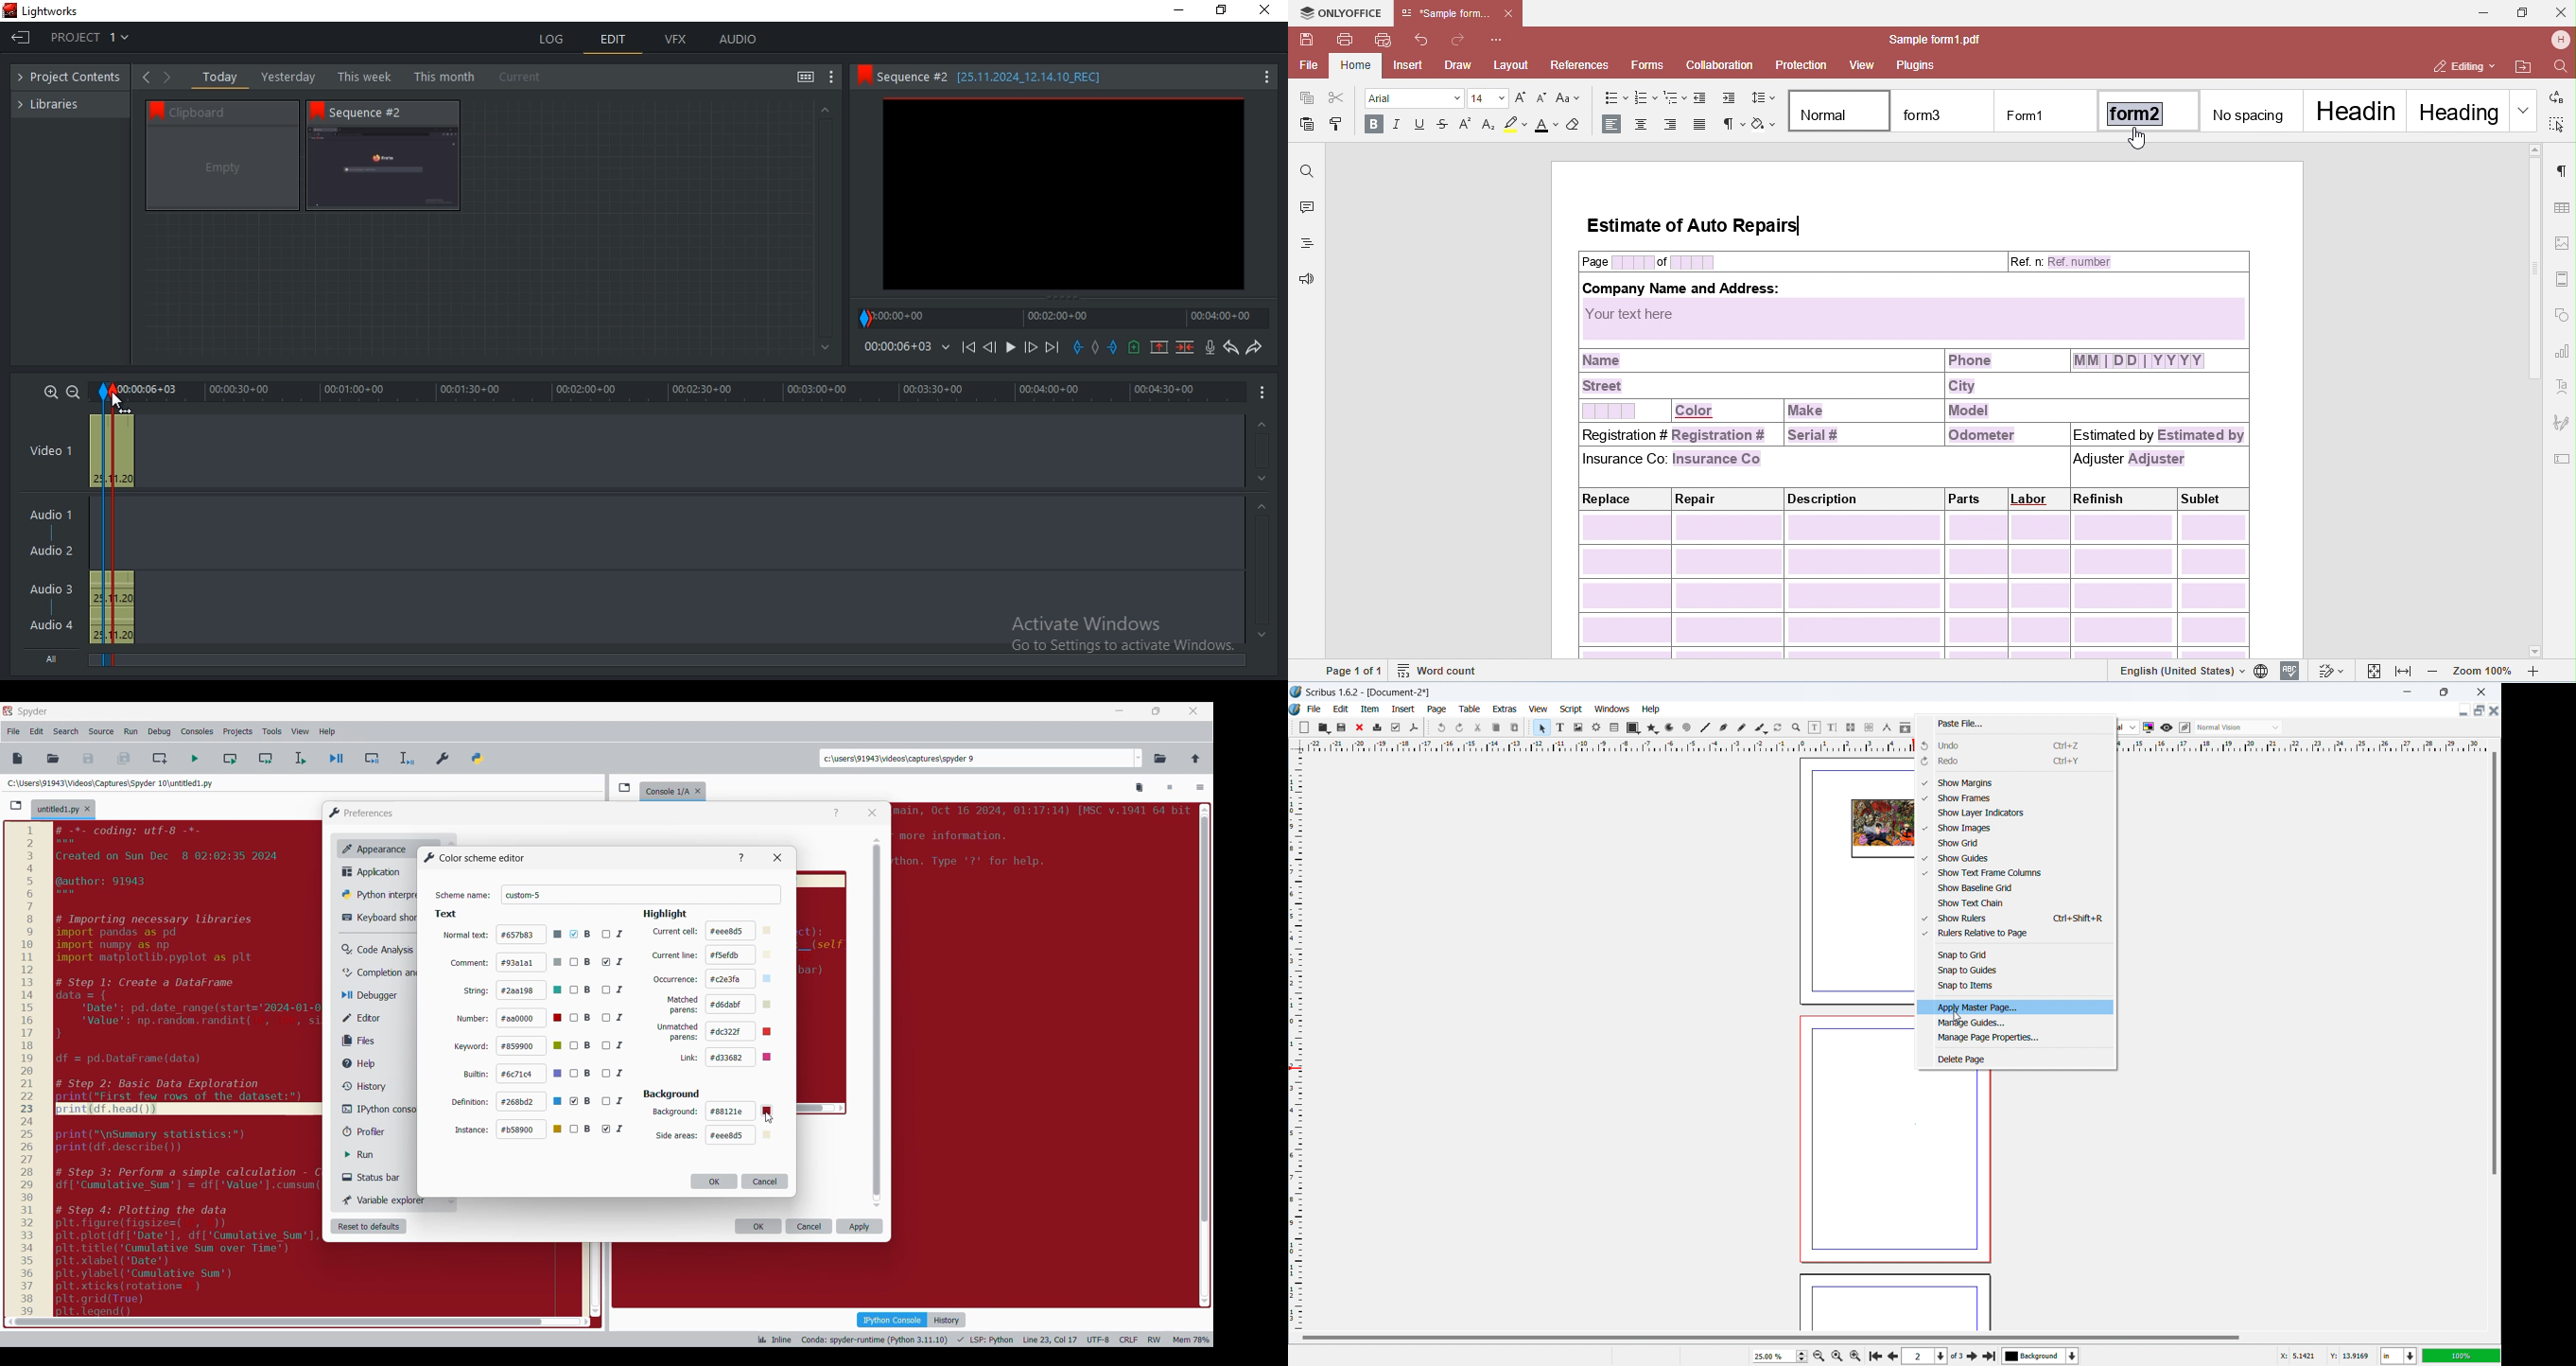 The width and height of the screenshot is (2576, 1372). I want to click on add cue, so click(1134, 348).